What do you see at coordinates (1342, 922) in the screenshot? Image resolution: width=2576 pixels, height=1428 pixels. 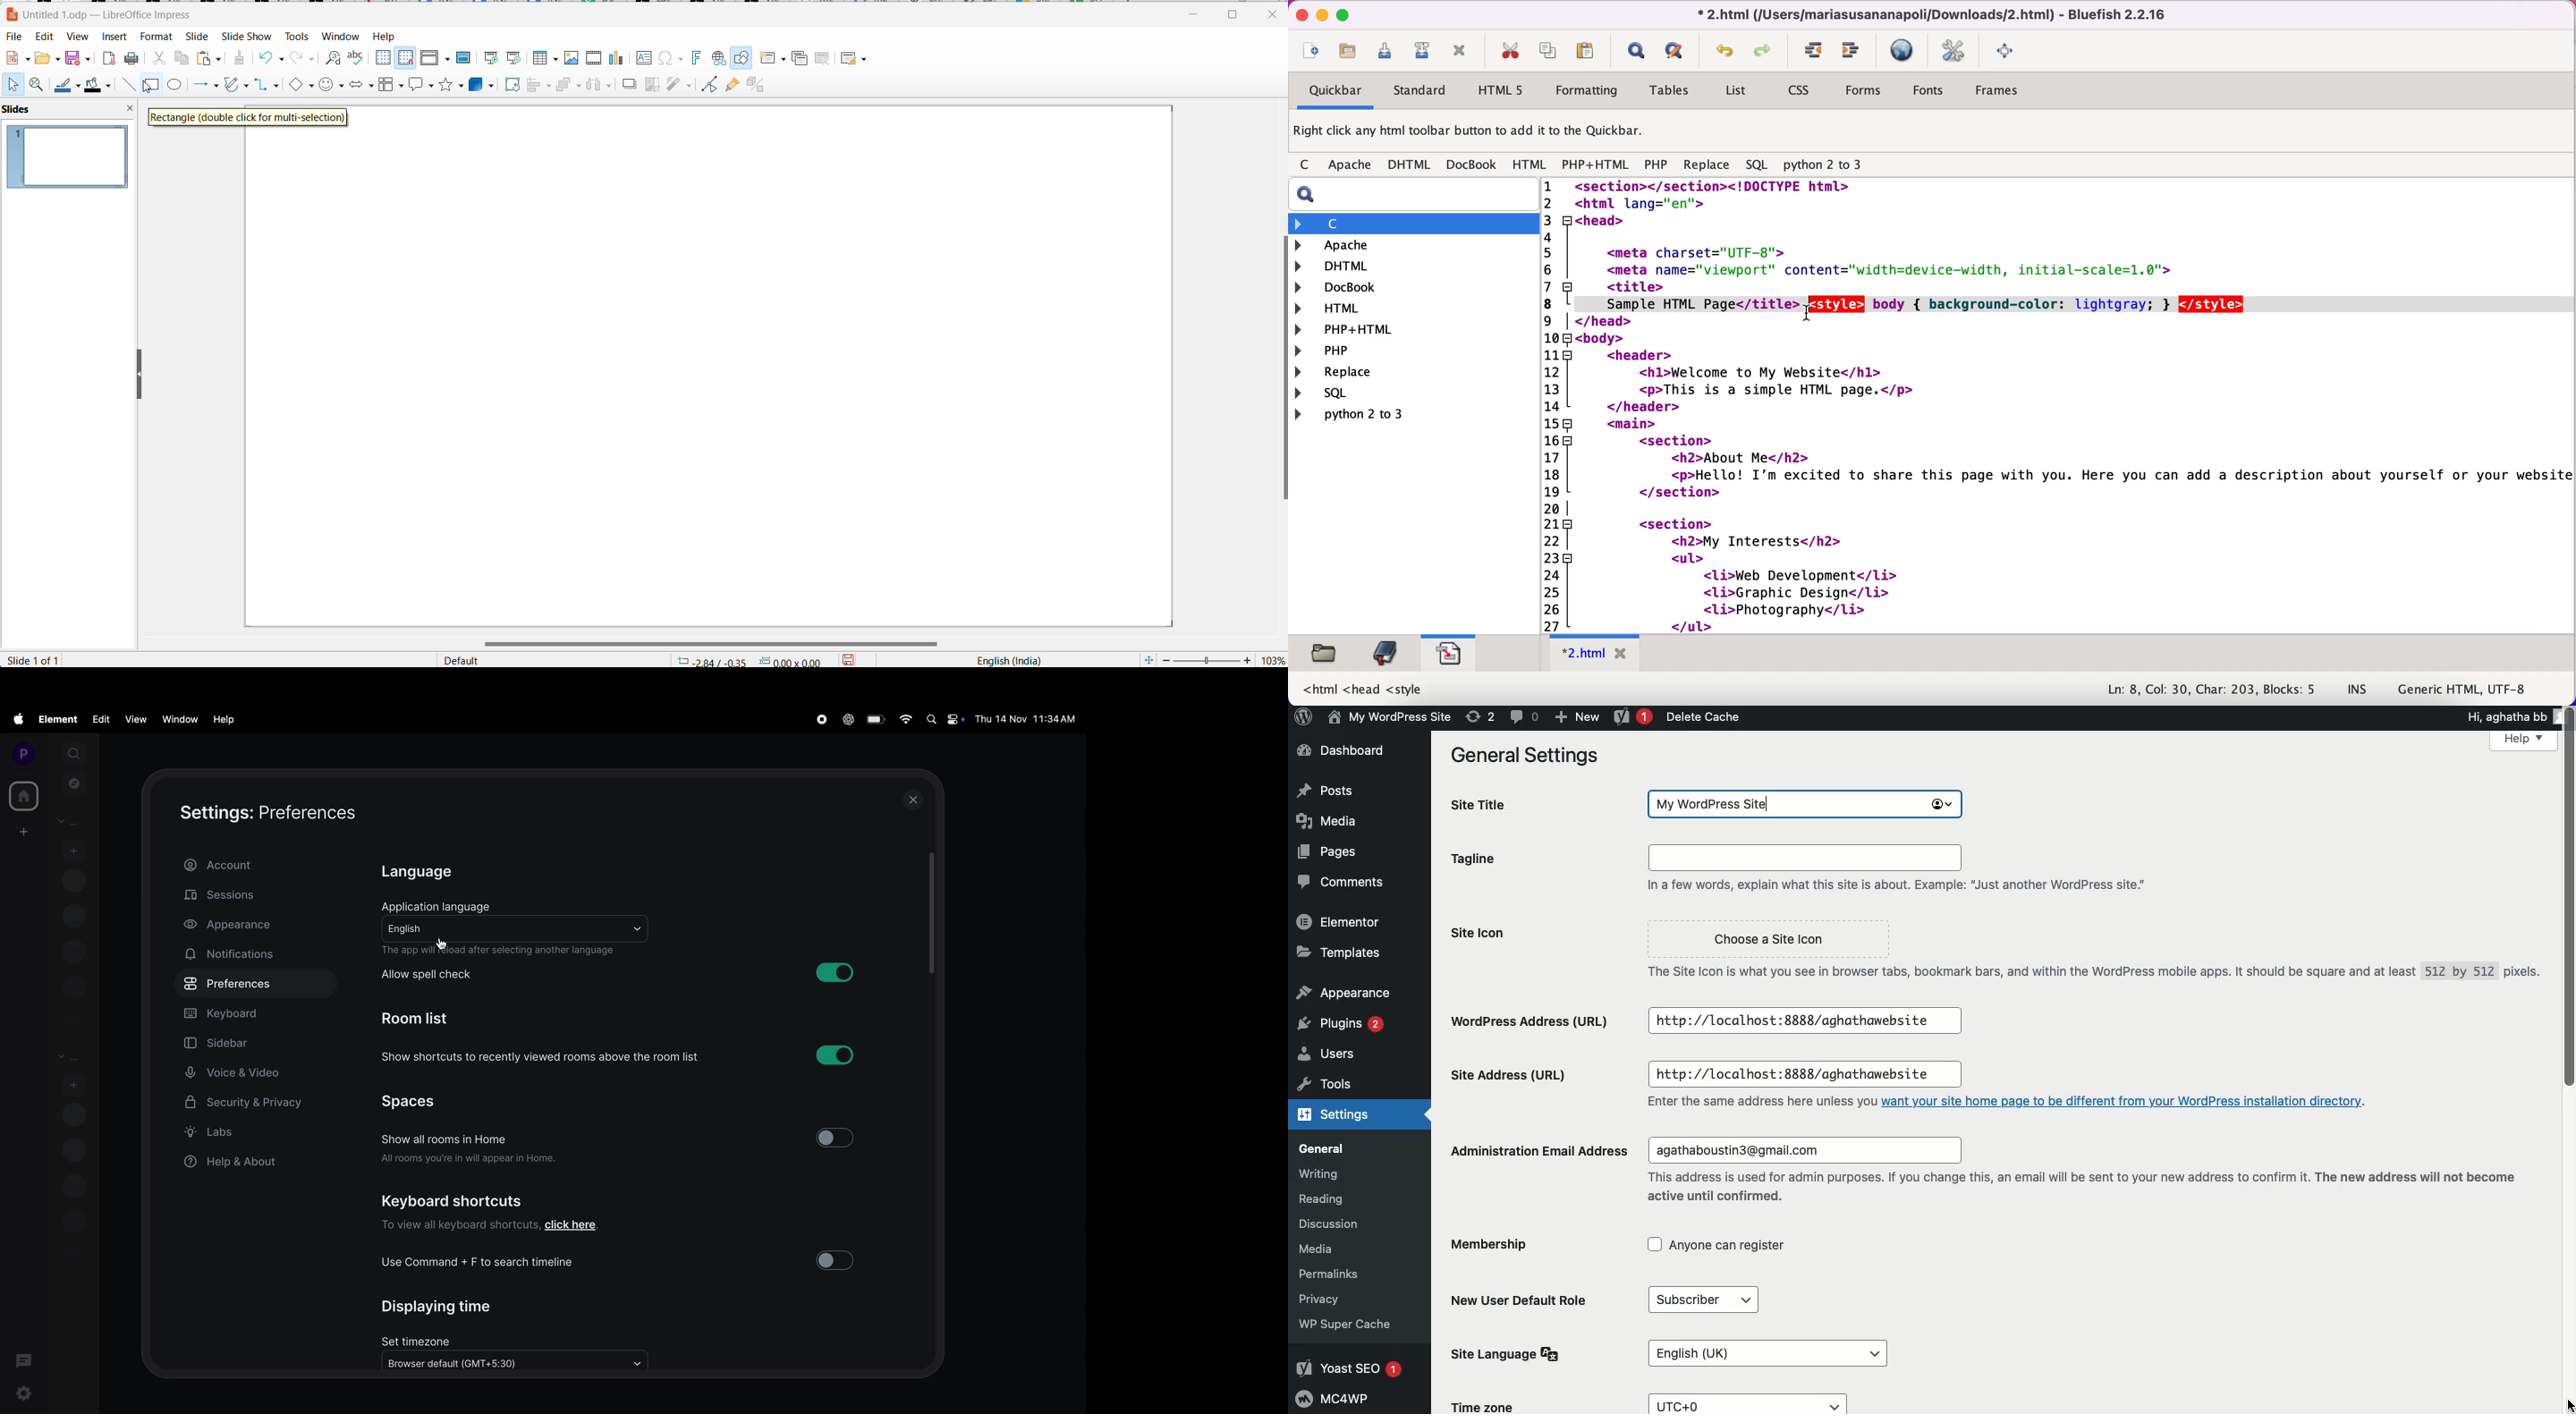 I see `Elementor` at bounding box center [1342, 922].